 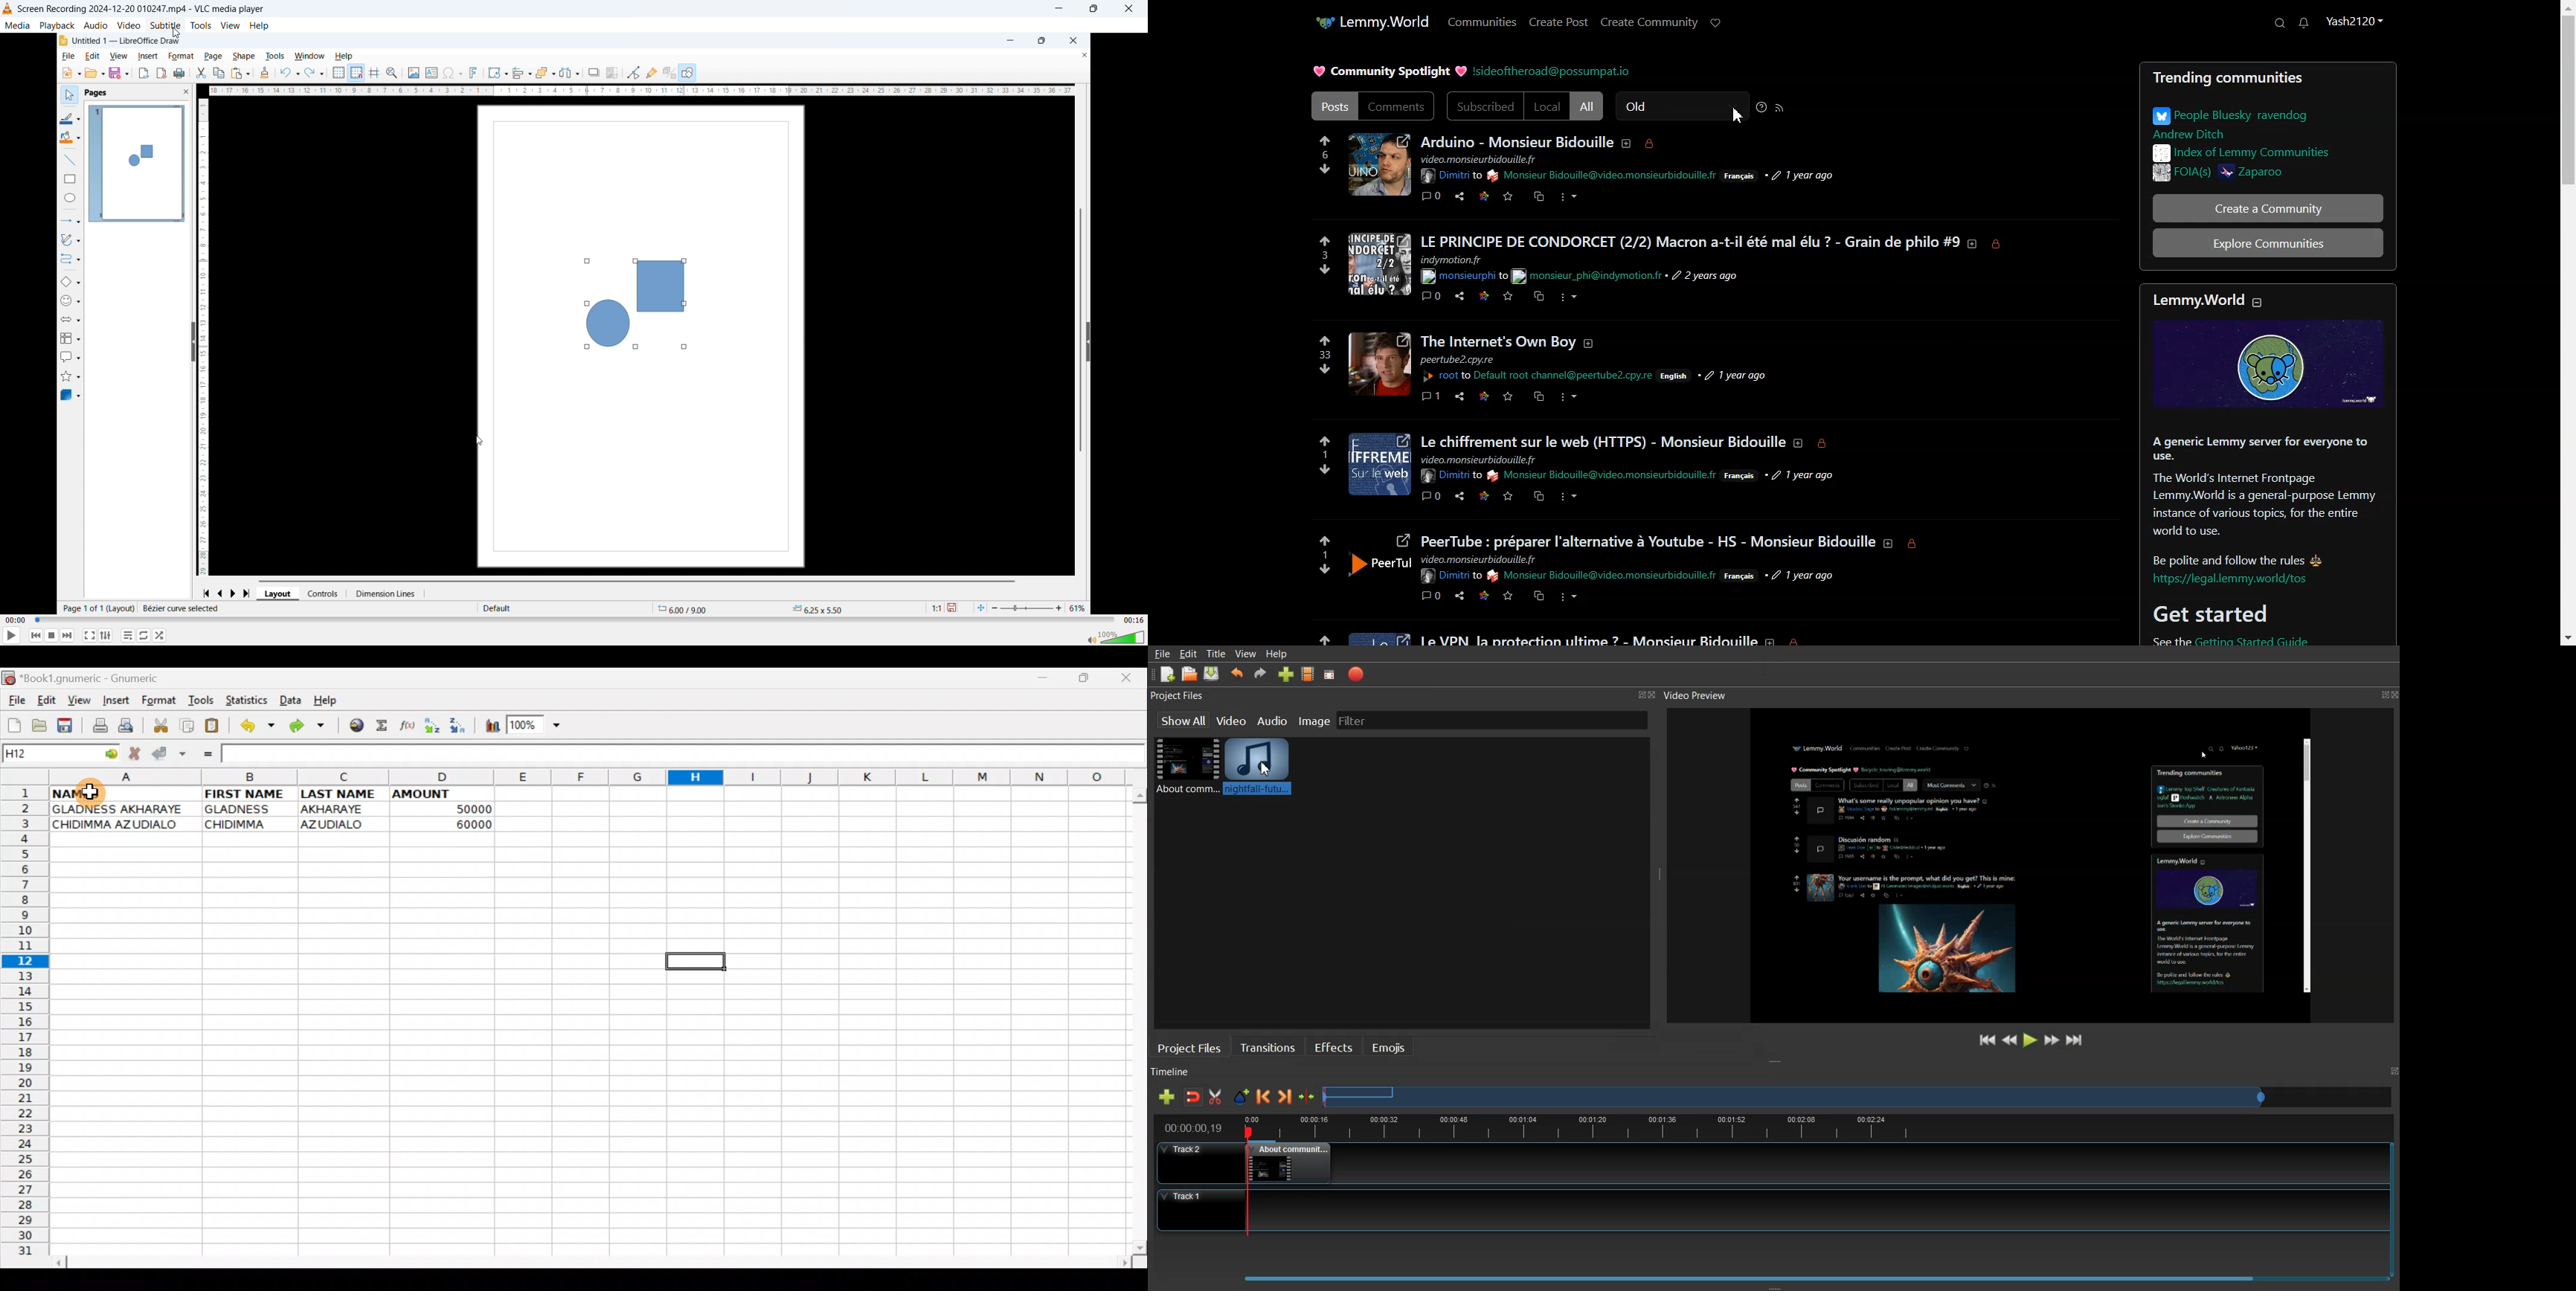 What do you see at coordinates (1797, 442) in the screenshot?
I see `about` at bounding box center [1797, 442].